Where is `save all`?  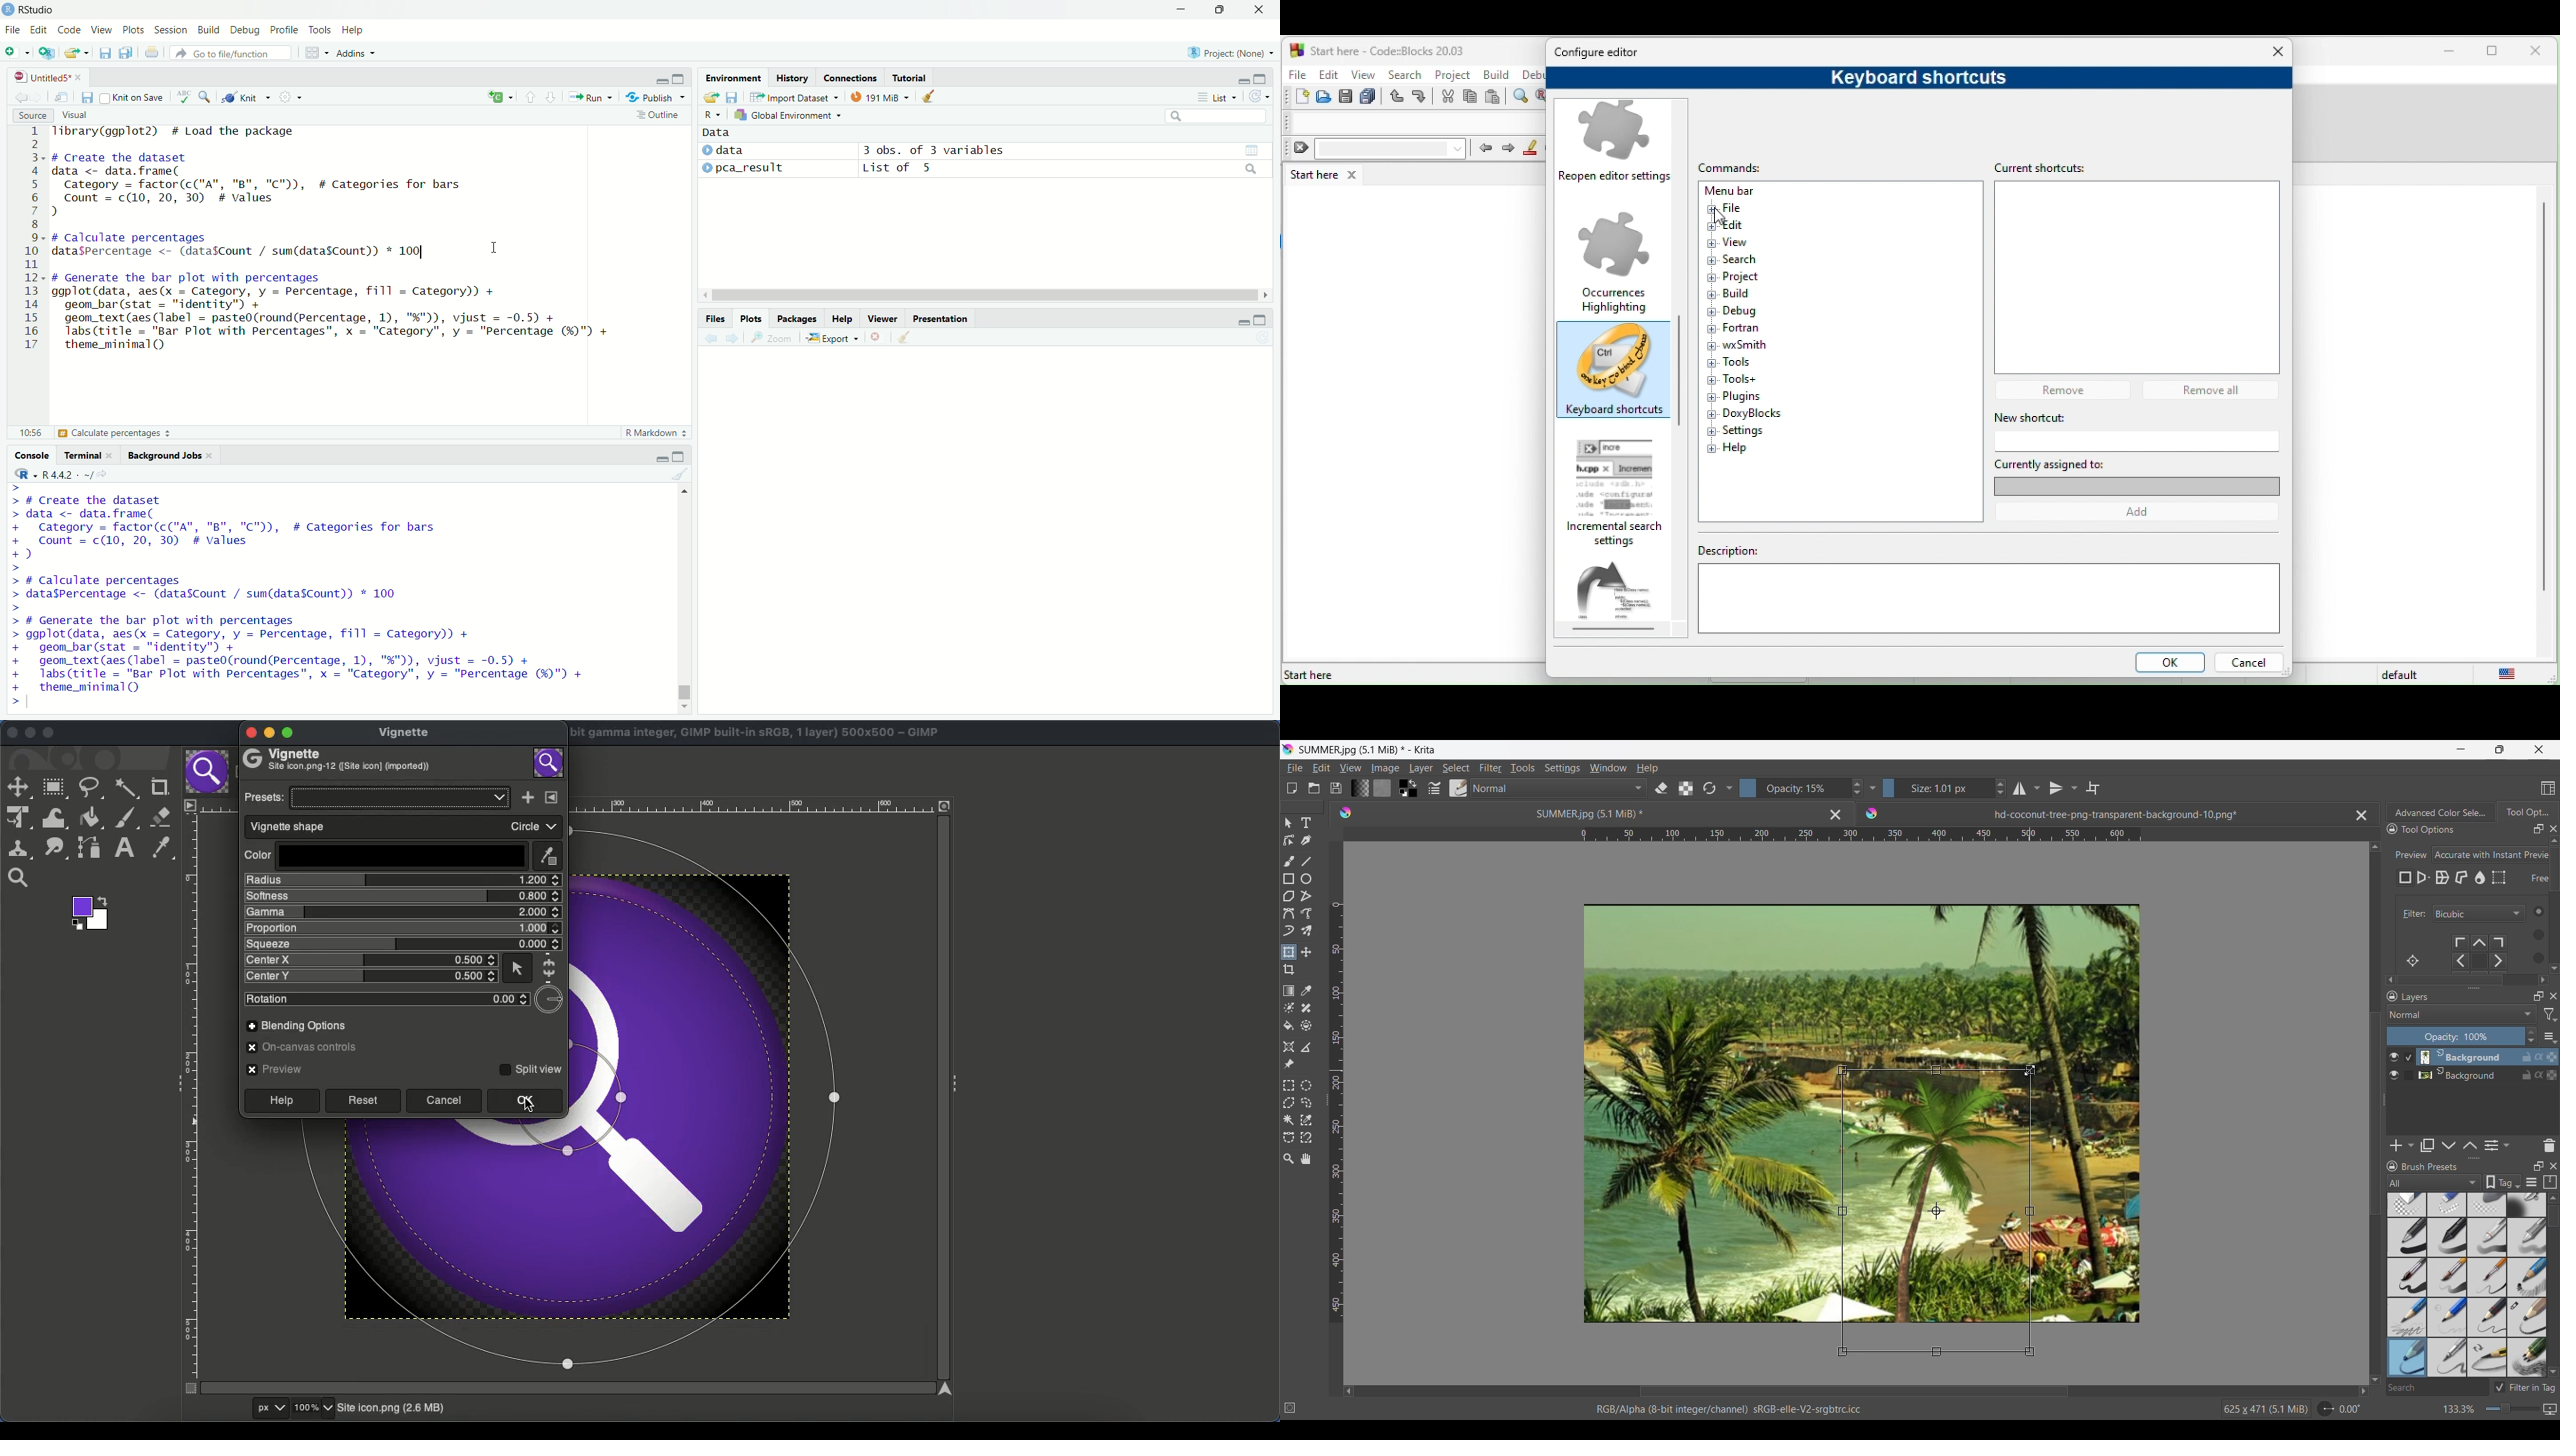
save all is located at coordinates (128, 53).